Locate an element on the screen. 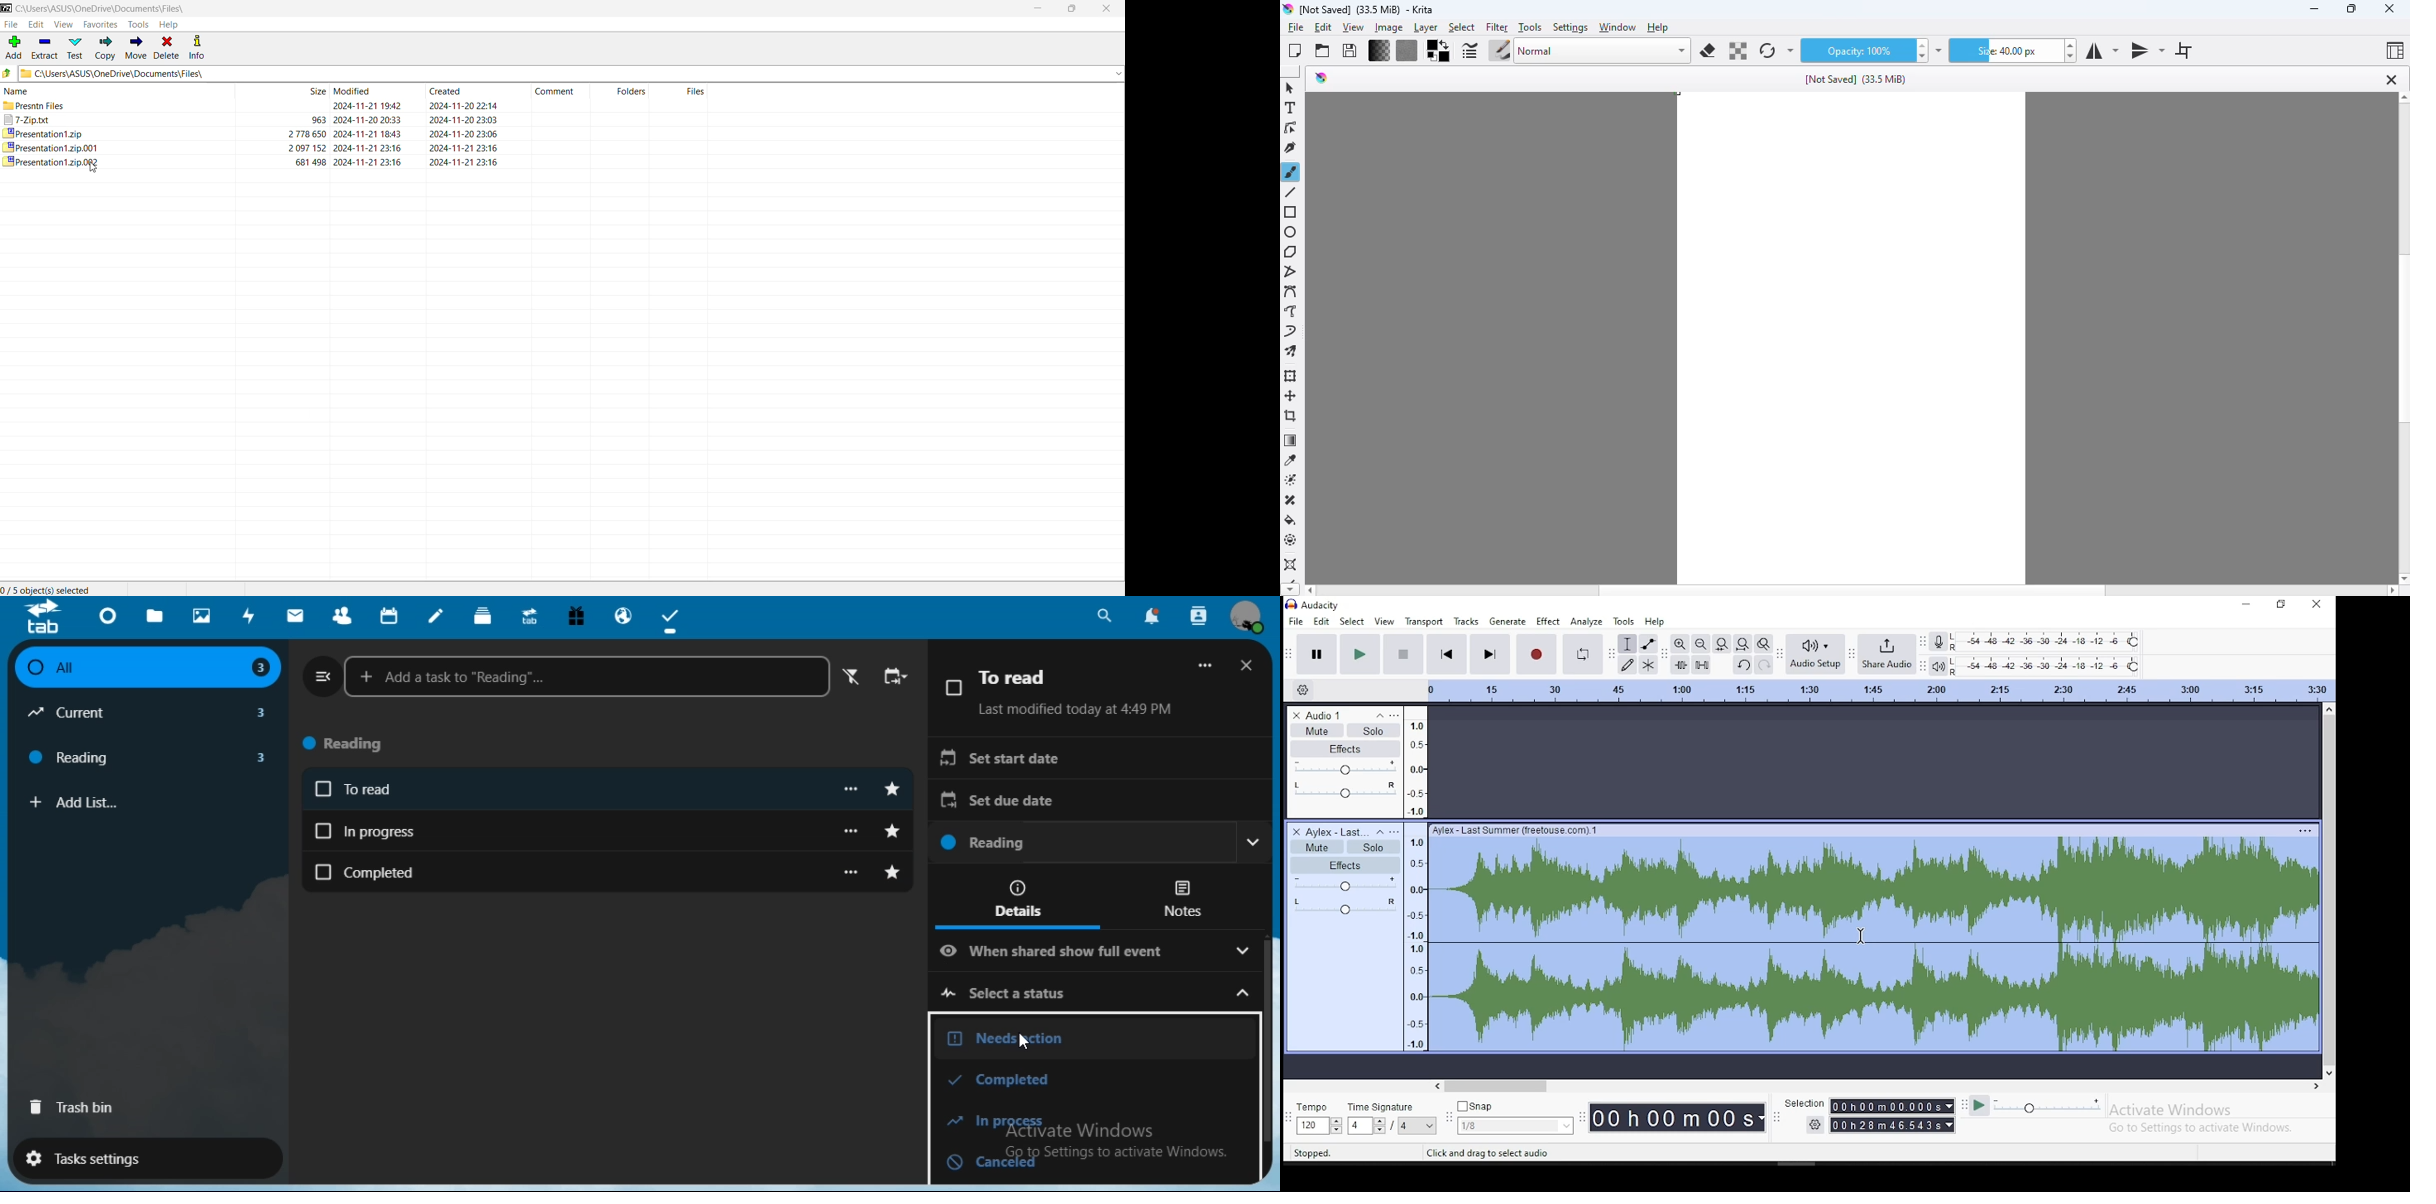 The image size is (2436, 1204). freehand path tool is located at coordinates (1292, 311).